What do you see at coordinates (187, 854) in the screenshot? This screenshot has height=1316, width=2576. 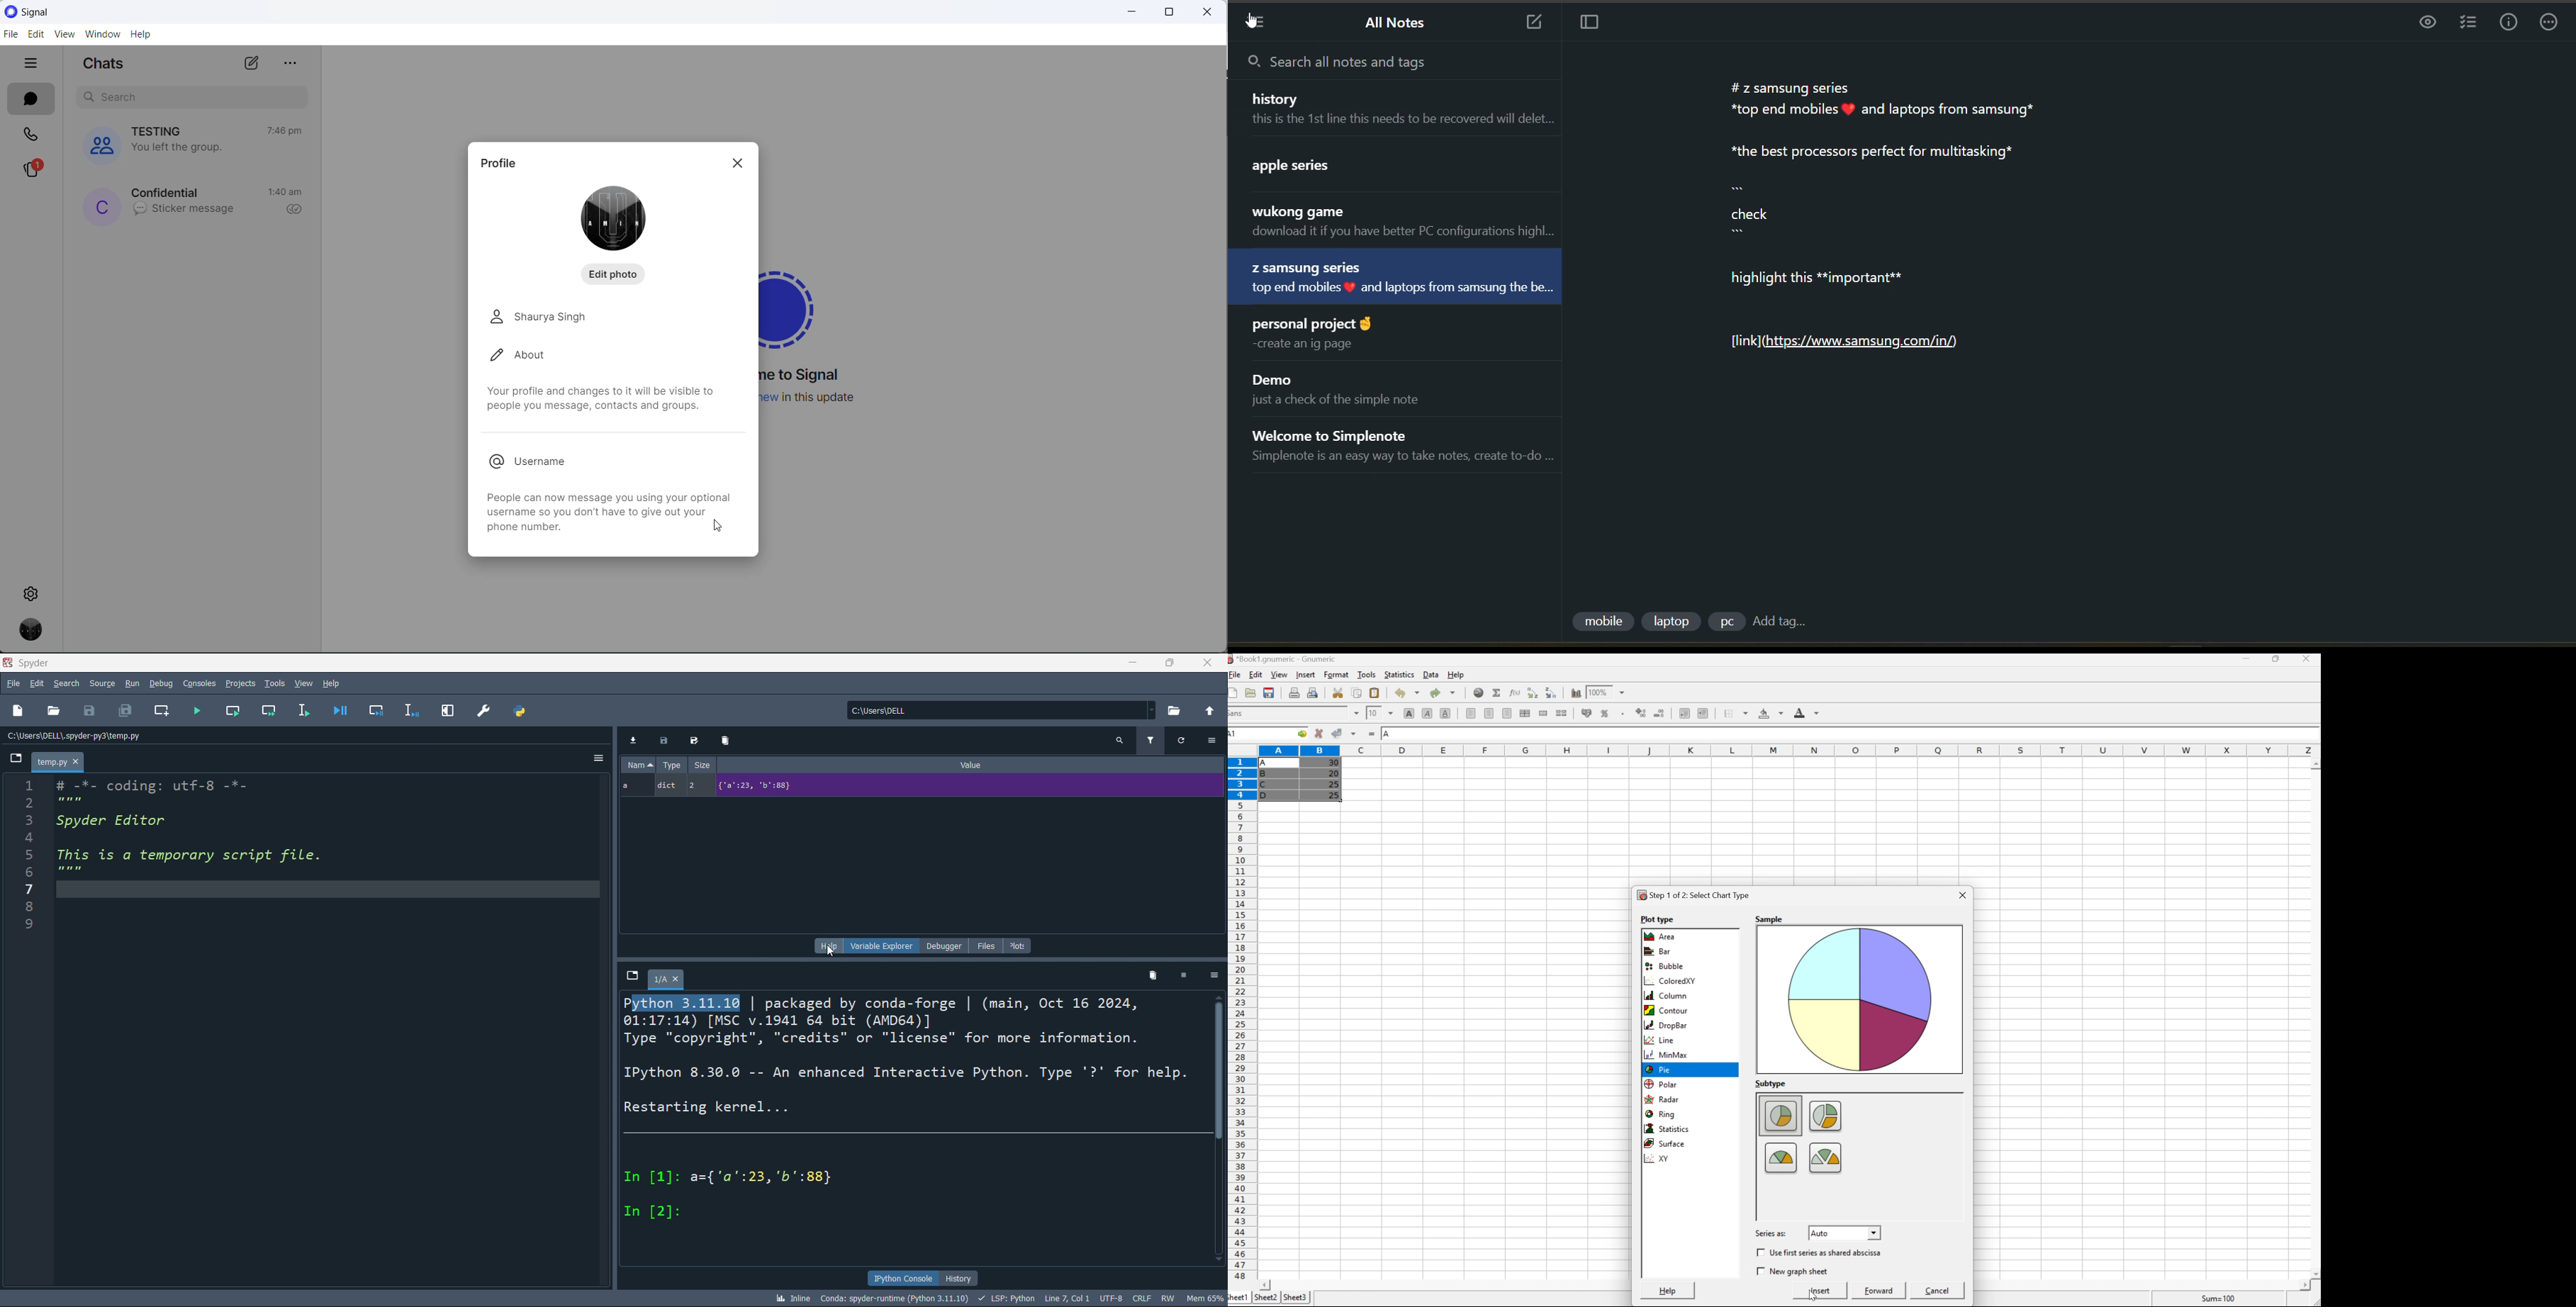 I see `1 # -7= COdiflg. UuLtT-o =-"-PRT3 Spyder Editor45 This is a temporary script file.g mew789` at bounding box center [187, 854].